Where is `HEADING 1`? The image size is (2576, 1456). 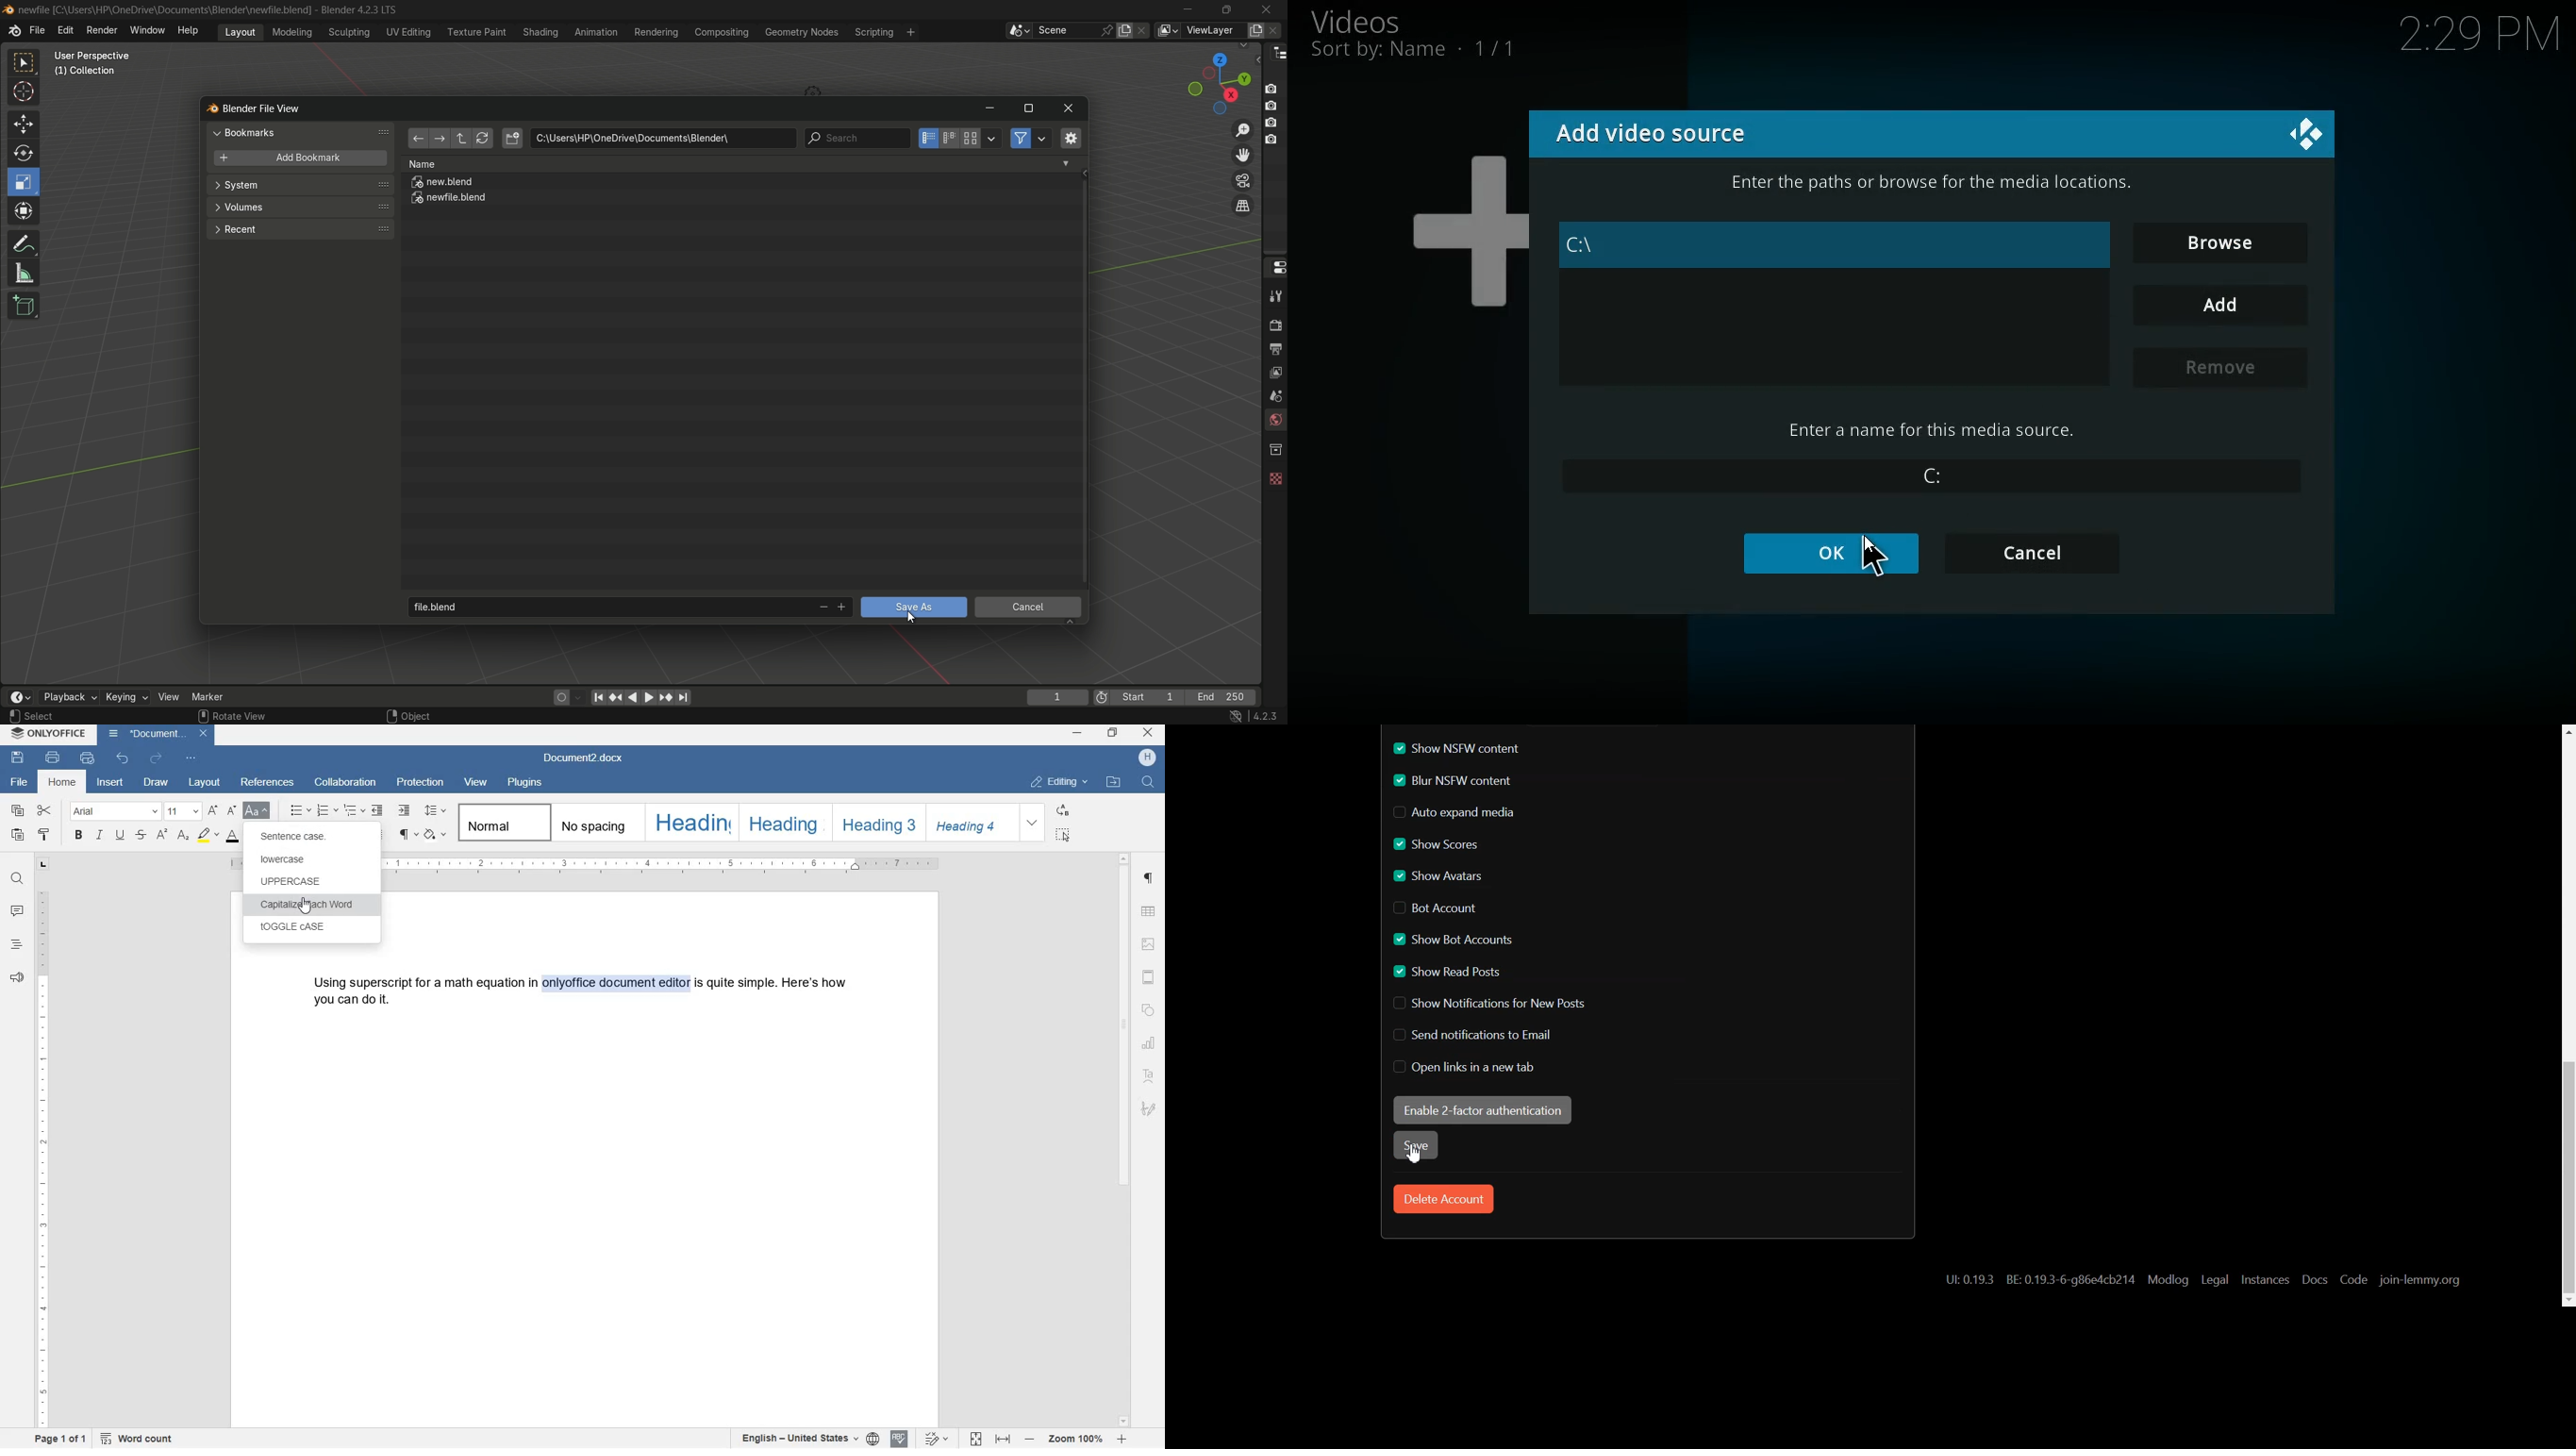
HEADING 1 is located at coordinates (690, 823).